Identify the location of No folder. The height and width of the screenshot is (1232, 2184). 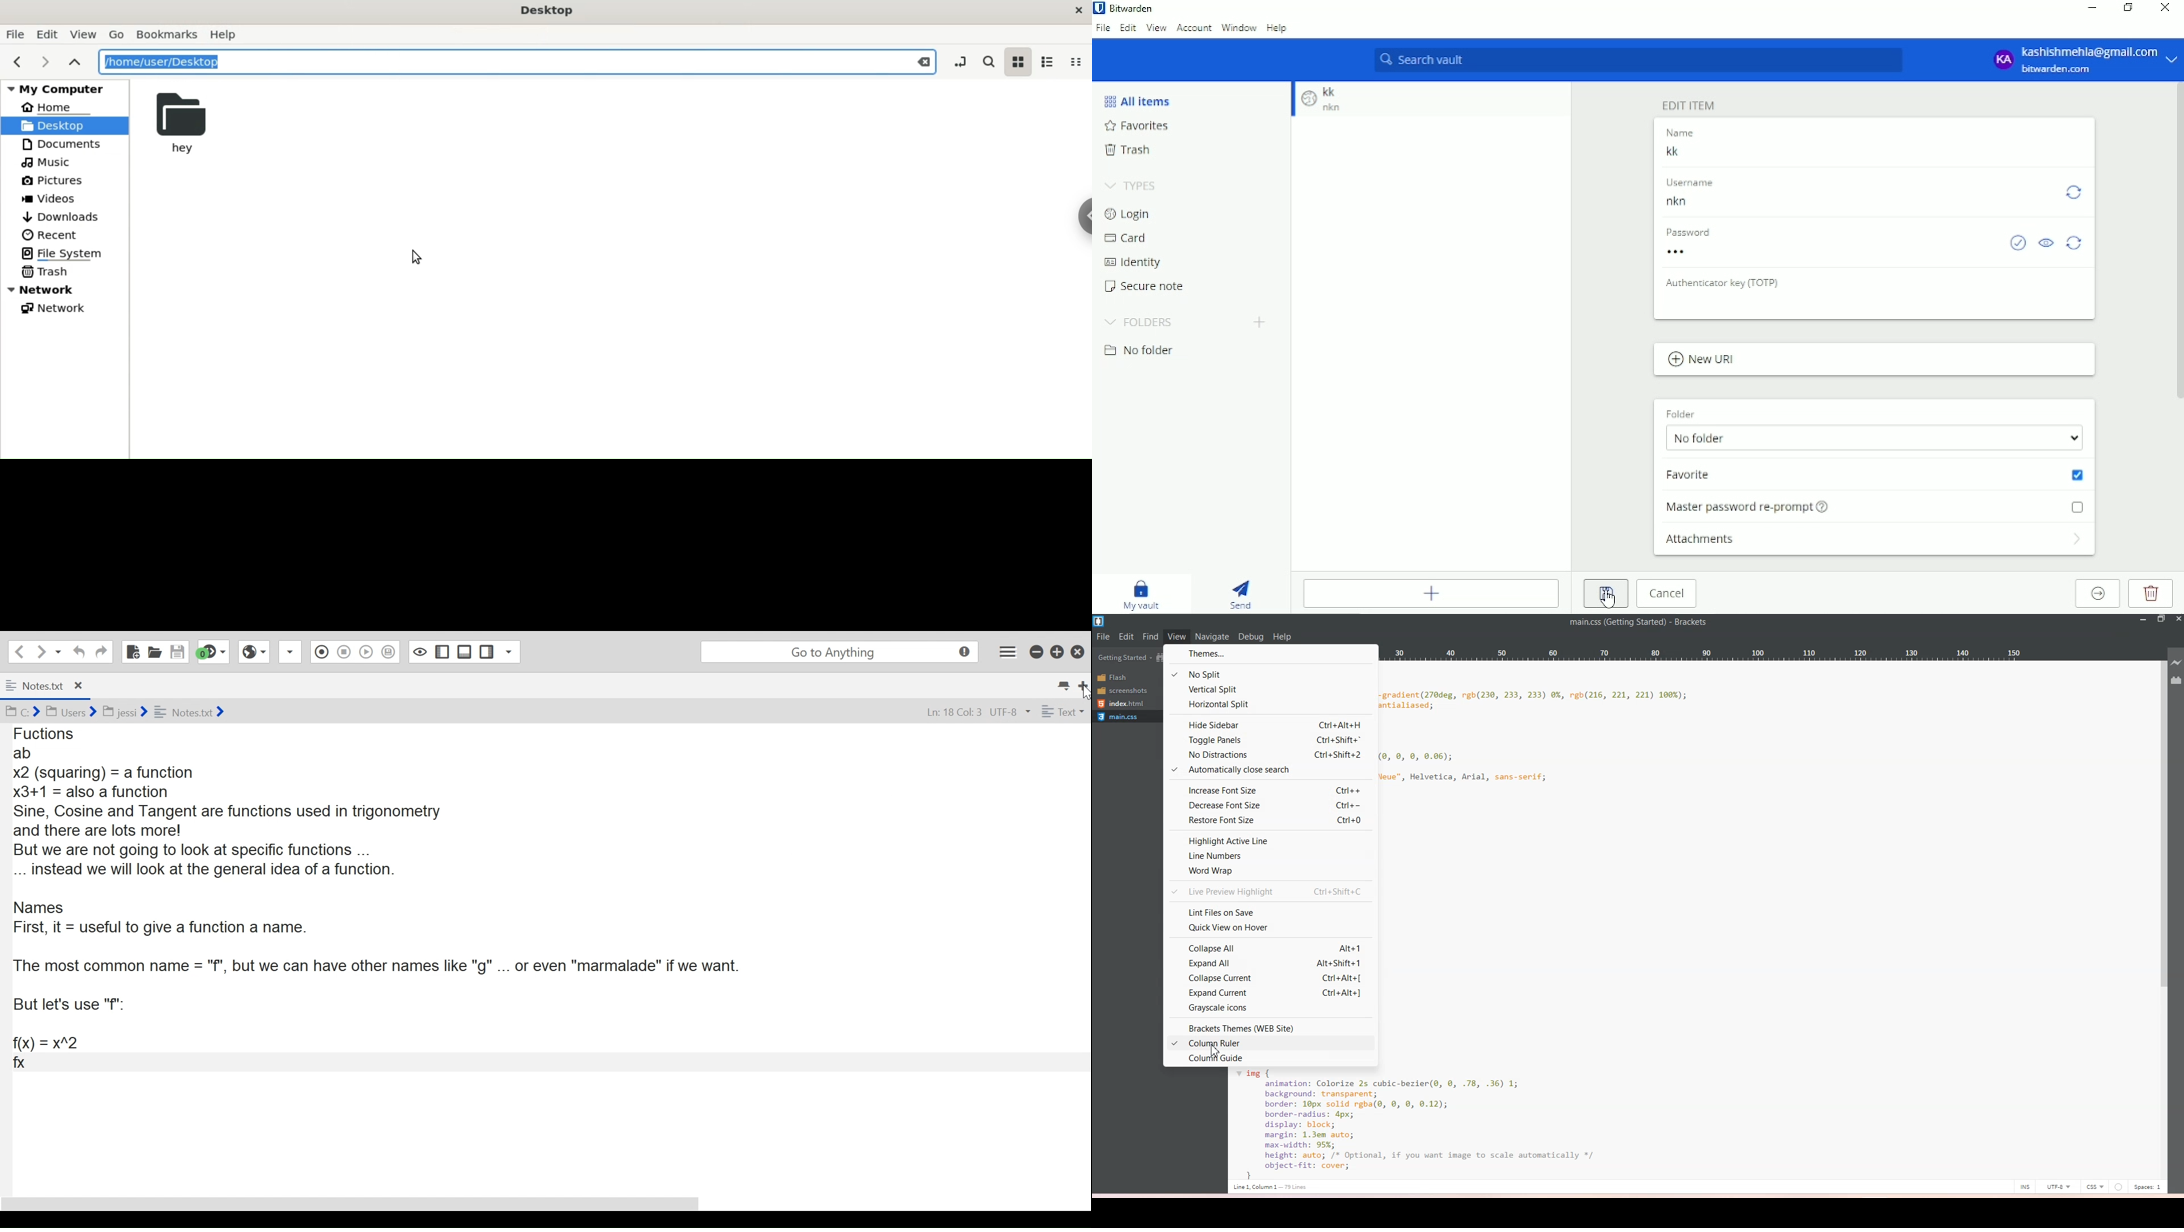
(1142, 349).